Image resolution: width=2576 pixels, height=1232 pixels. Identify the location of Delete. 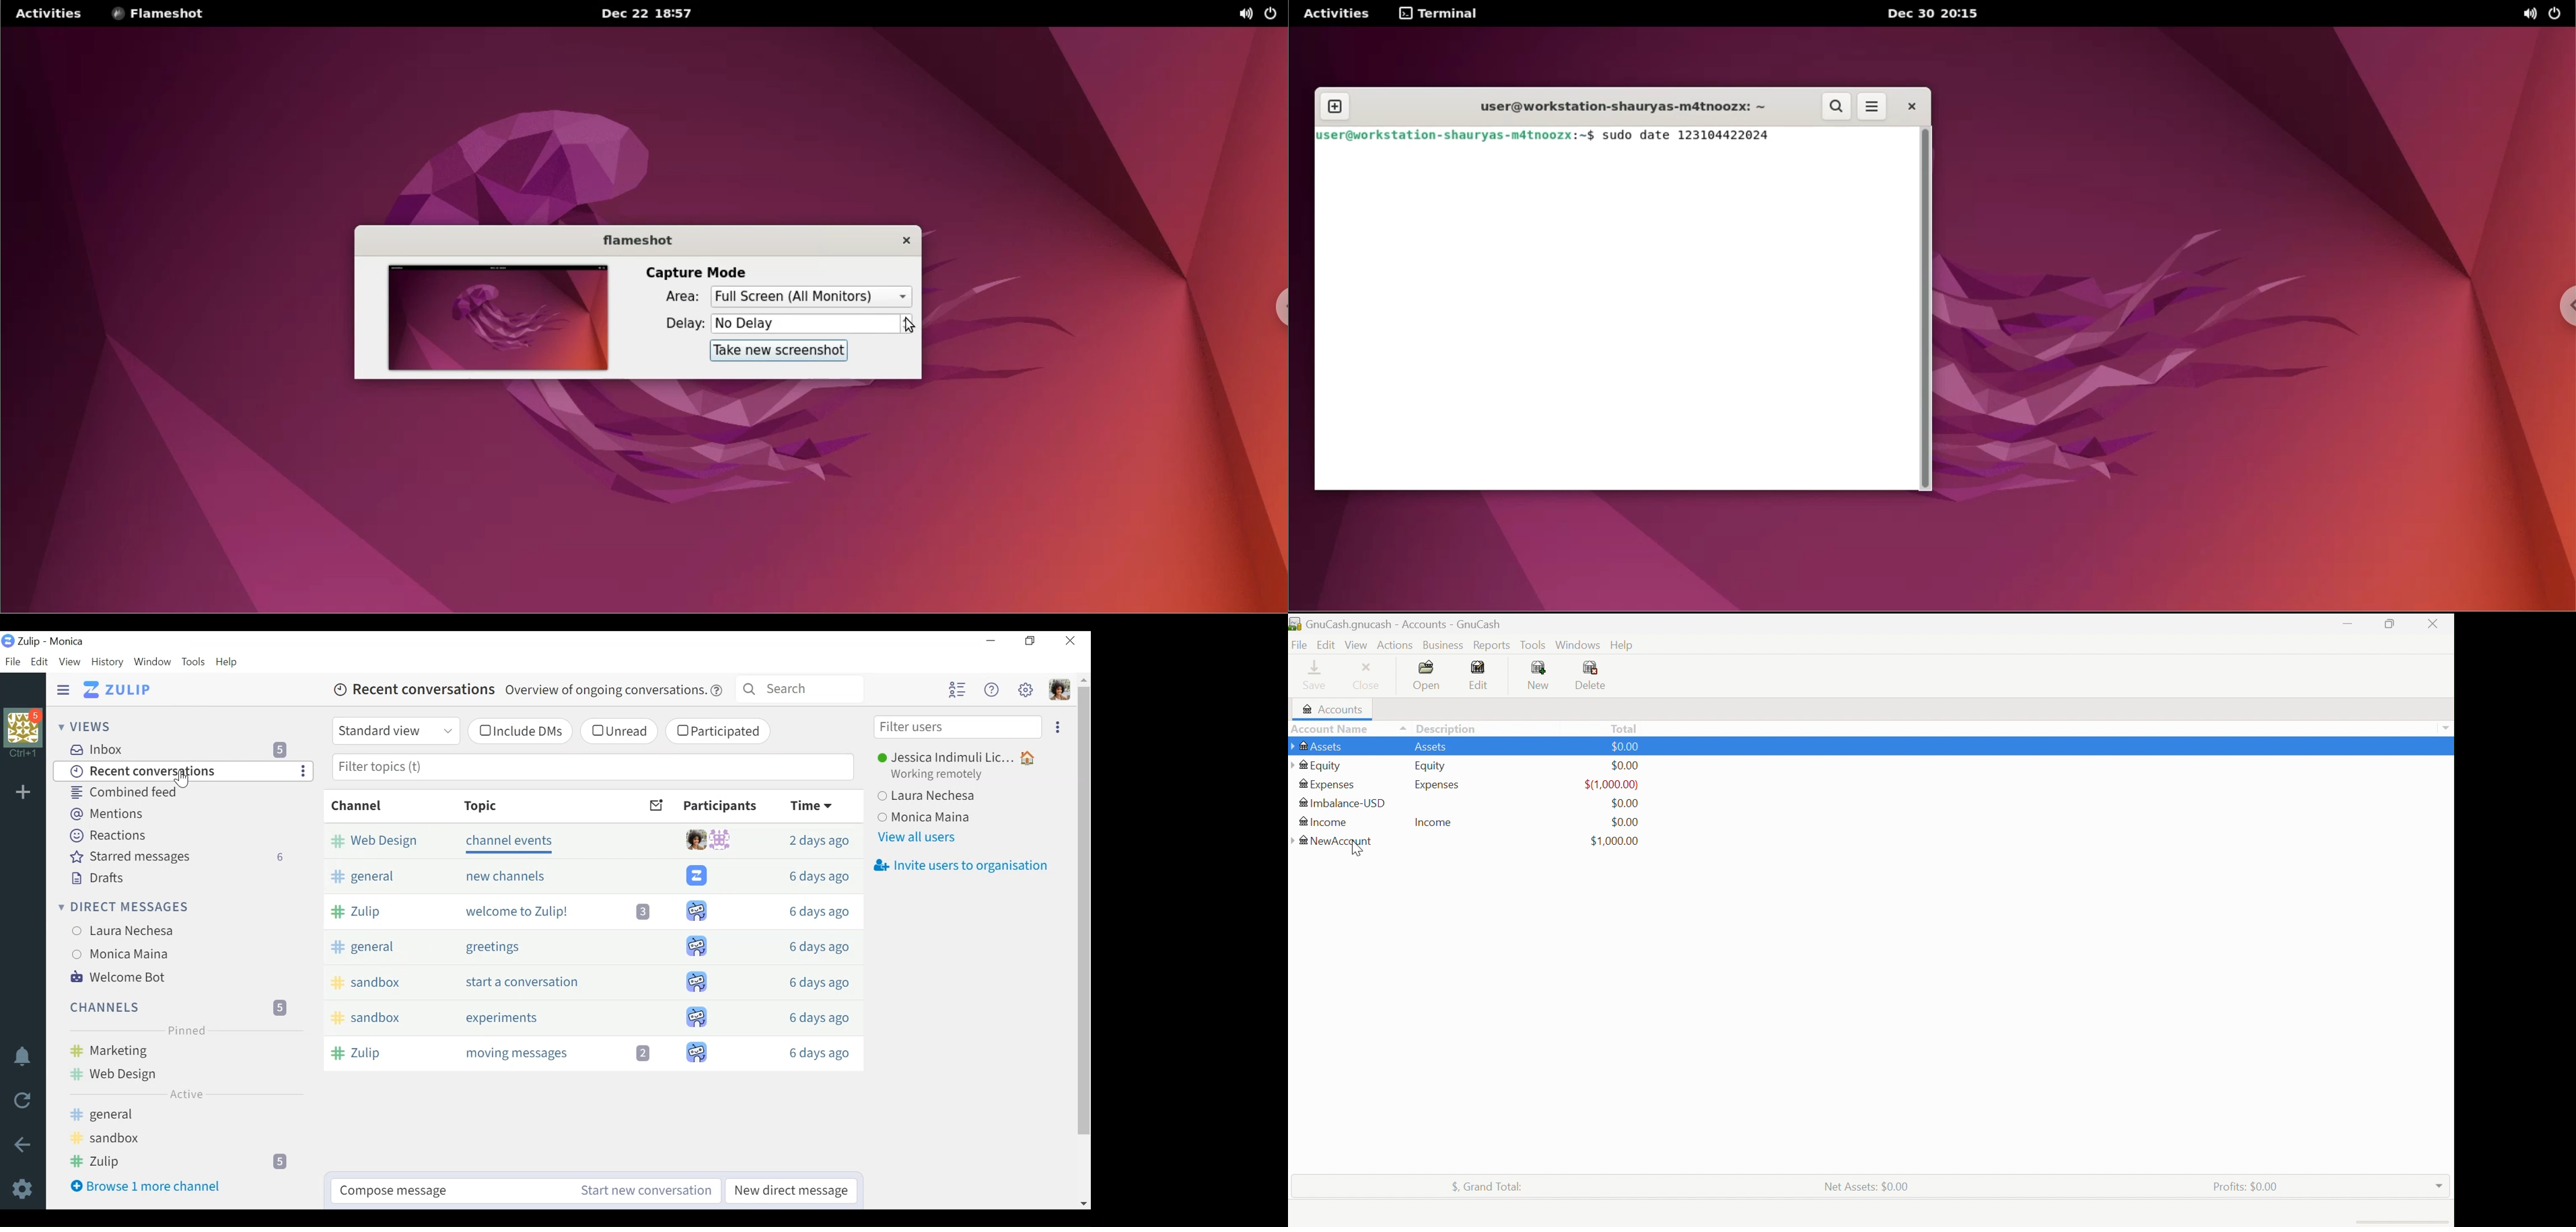
(1591, 676).